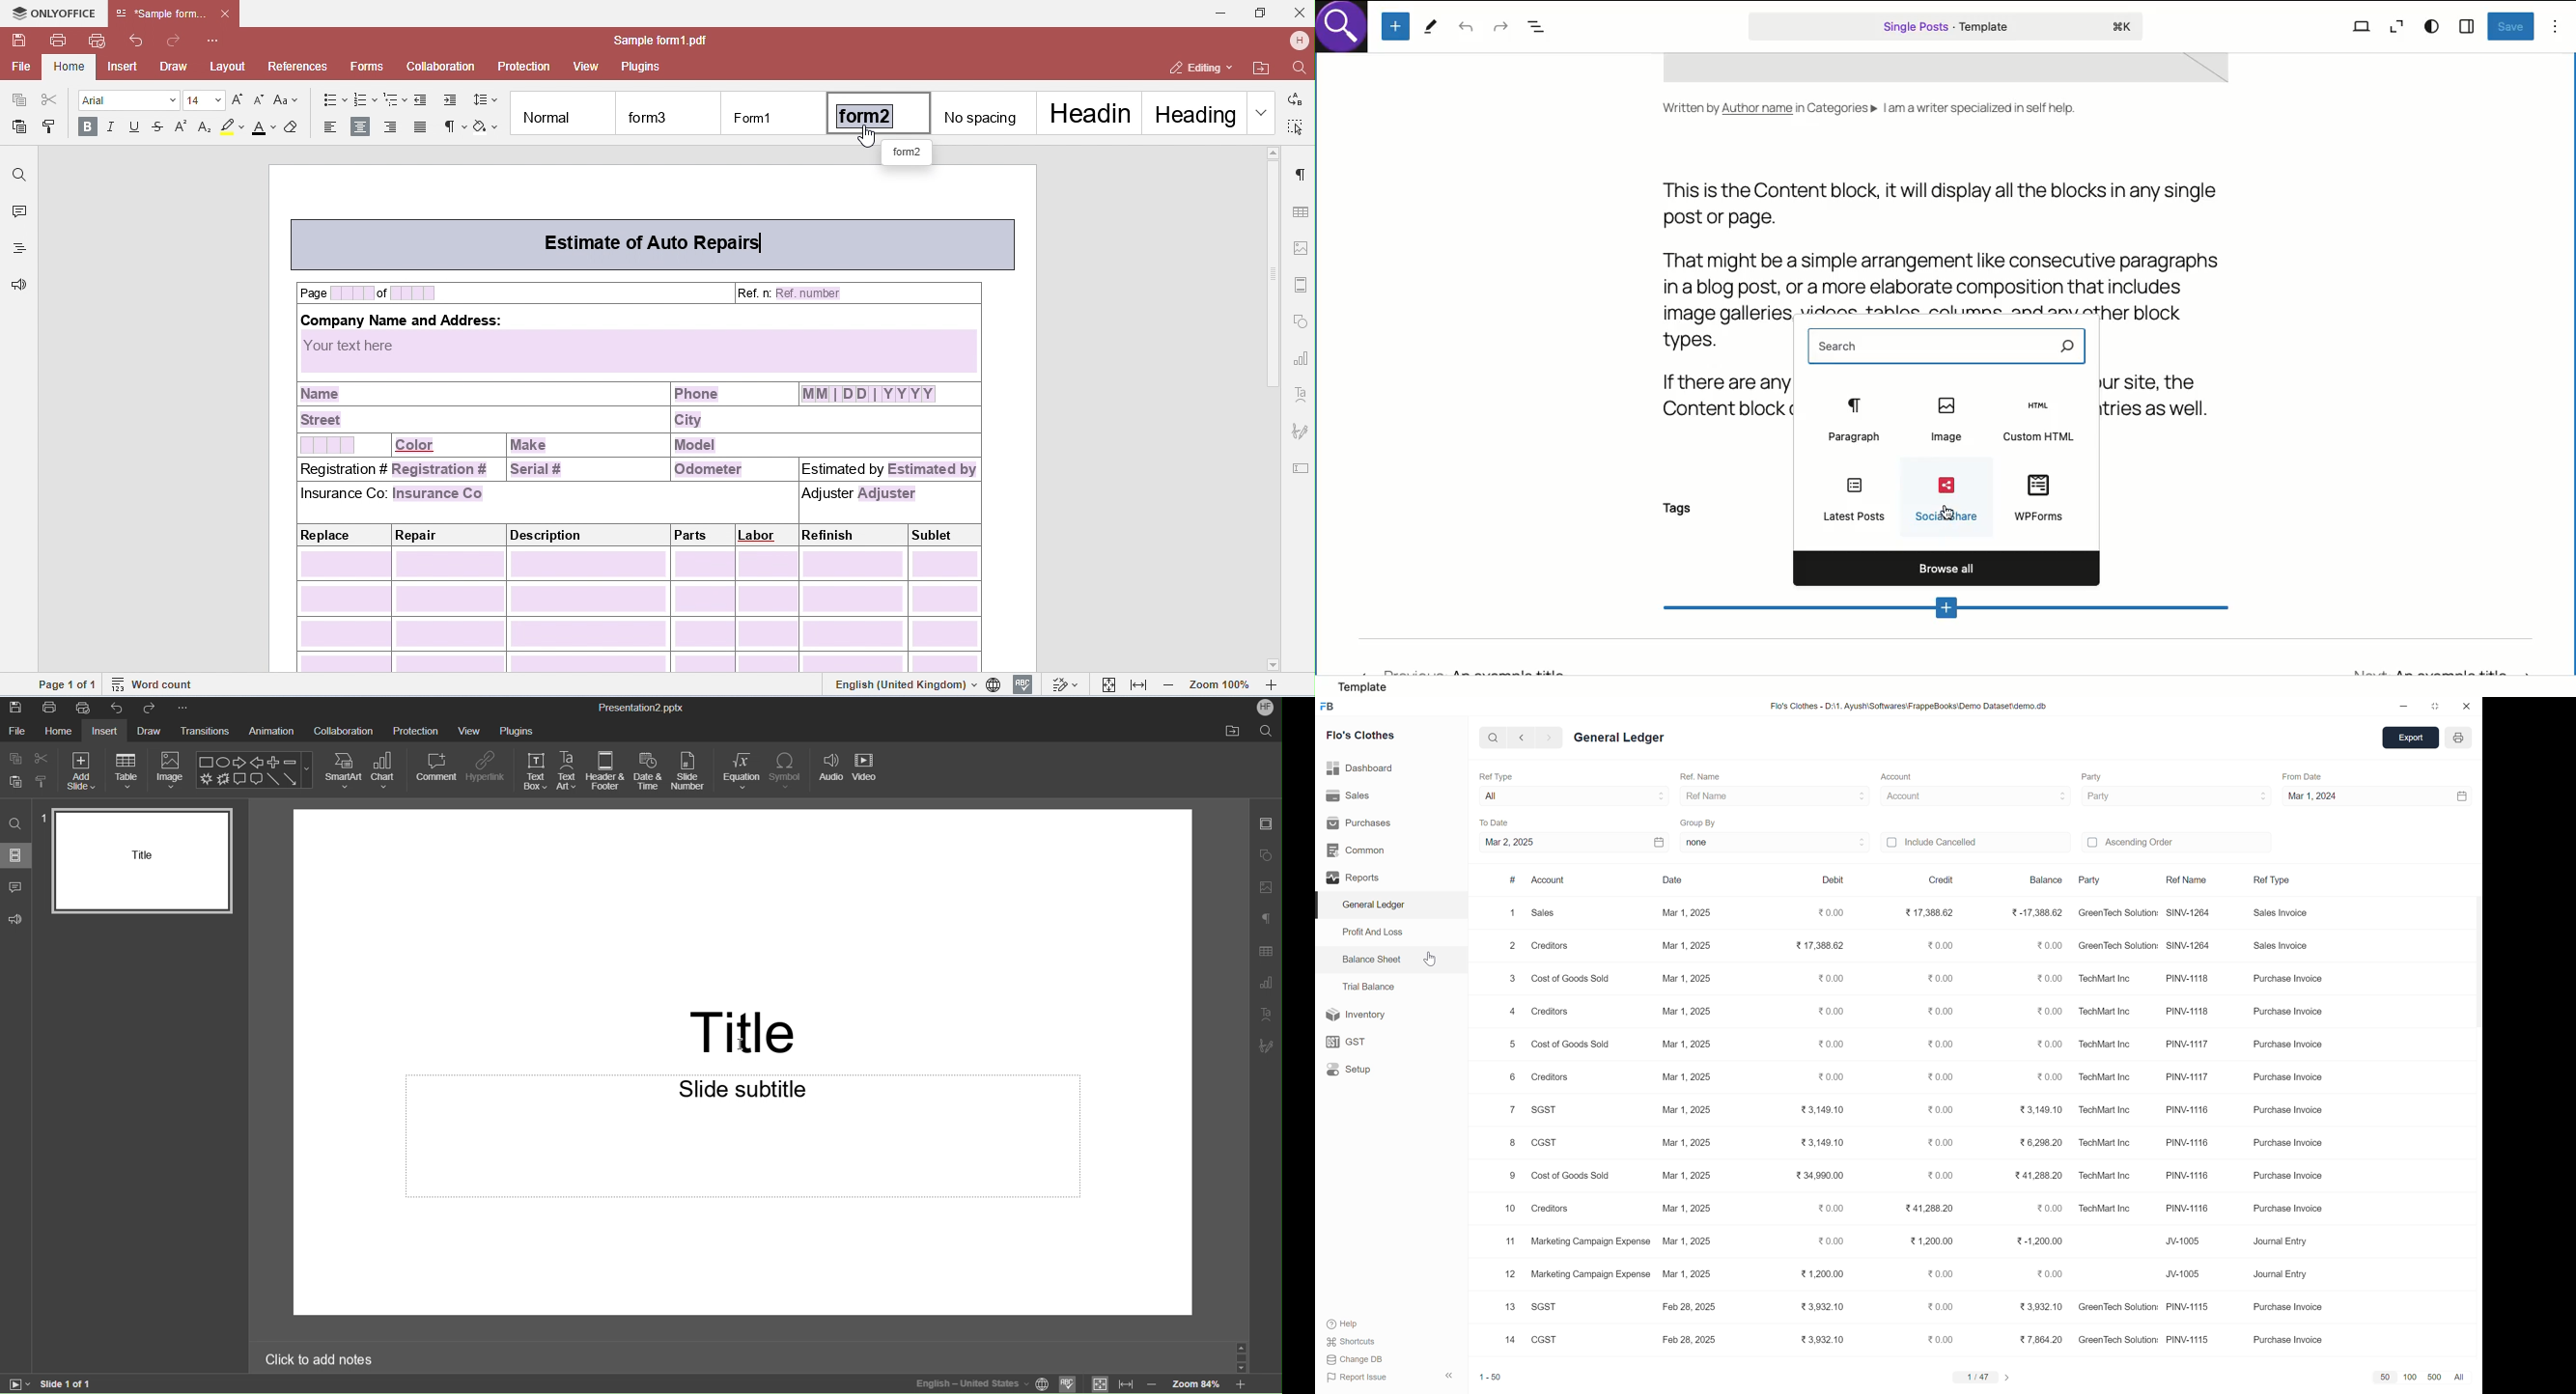 The image size is (2576, 1400). What do you see at coordinates (1826, 1077) in the screenshot?
I see `0.00` at bounding box center [1826, 1077].